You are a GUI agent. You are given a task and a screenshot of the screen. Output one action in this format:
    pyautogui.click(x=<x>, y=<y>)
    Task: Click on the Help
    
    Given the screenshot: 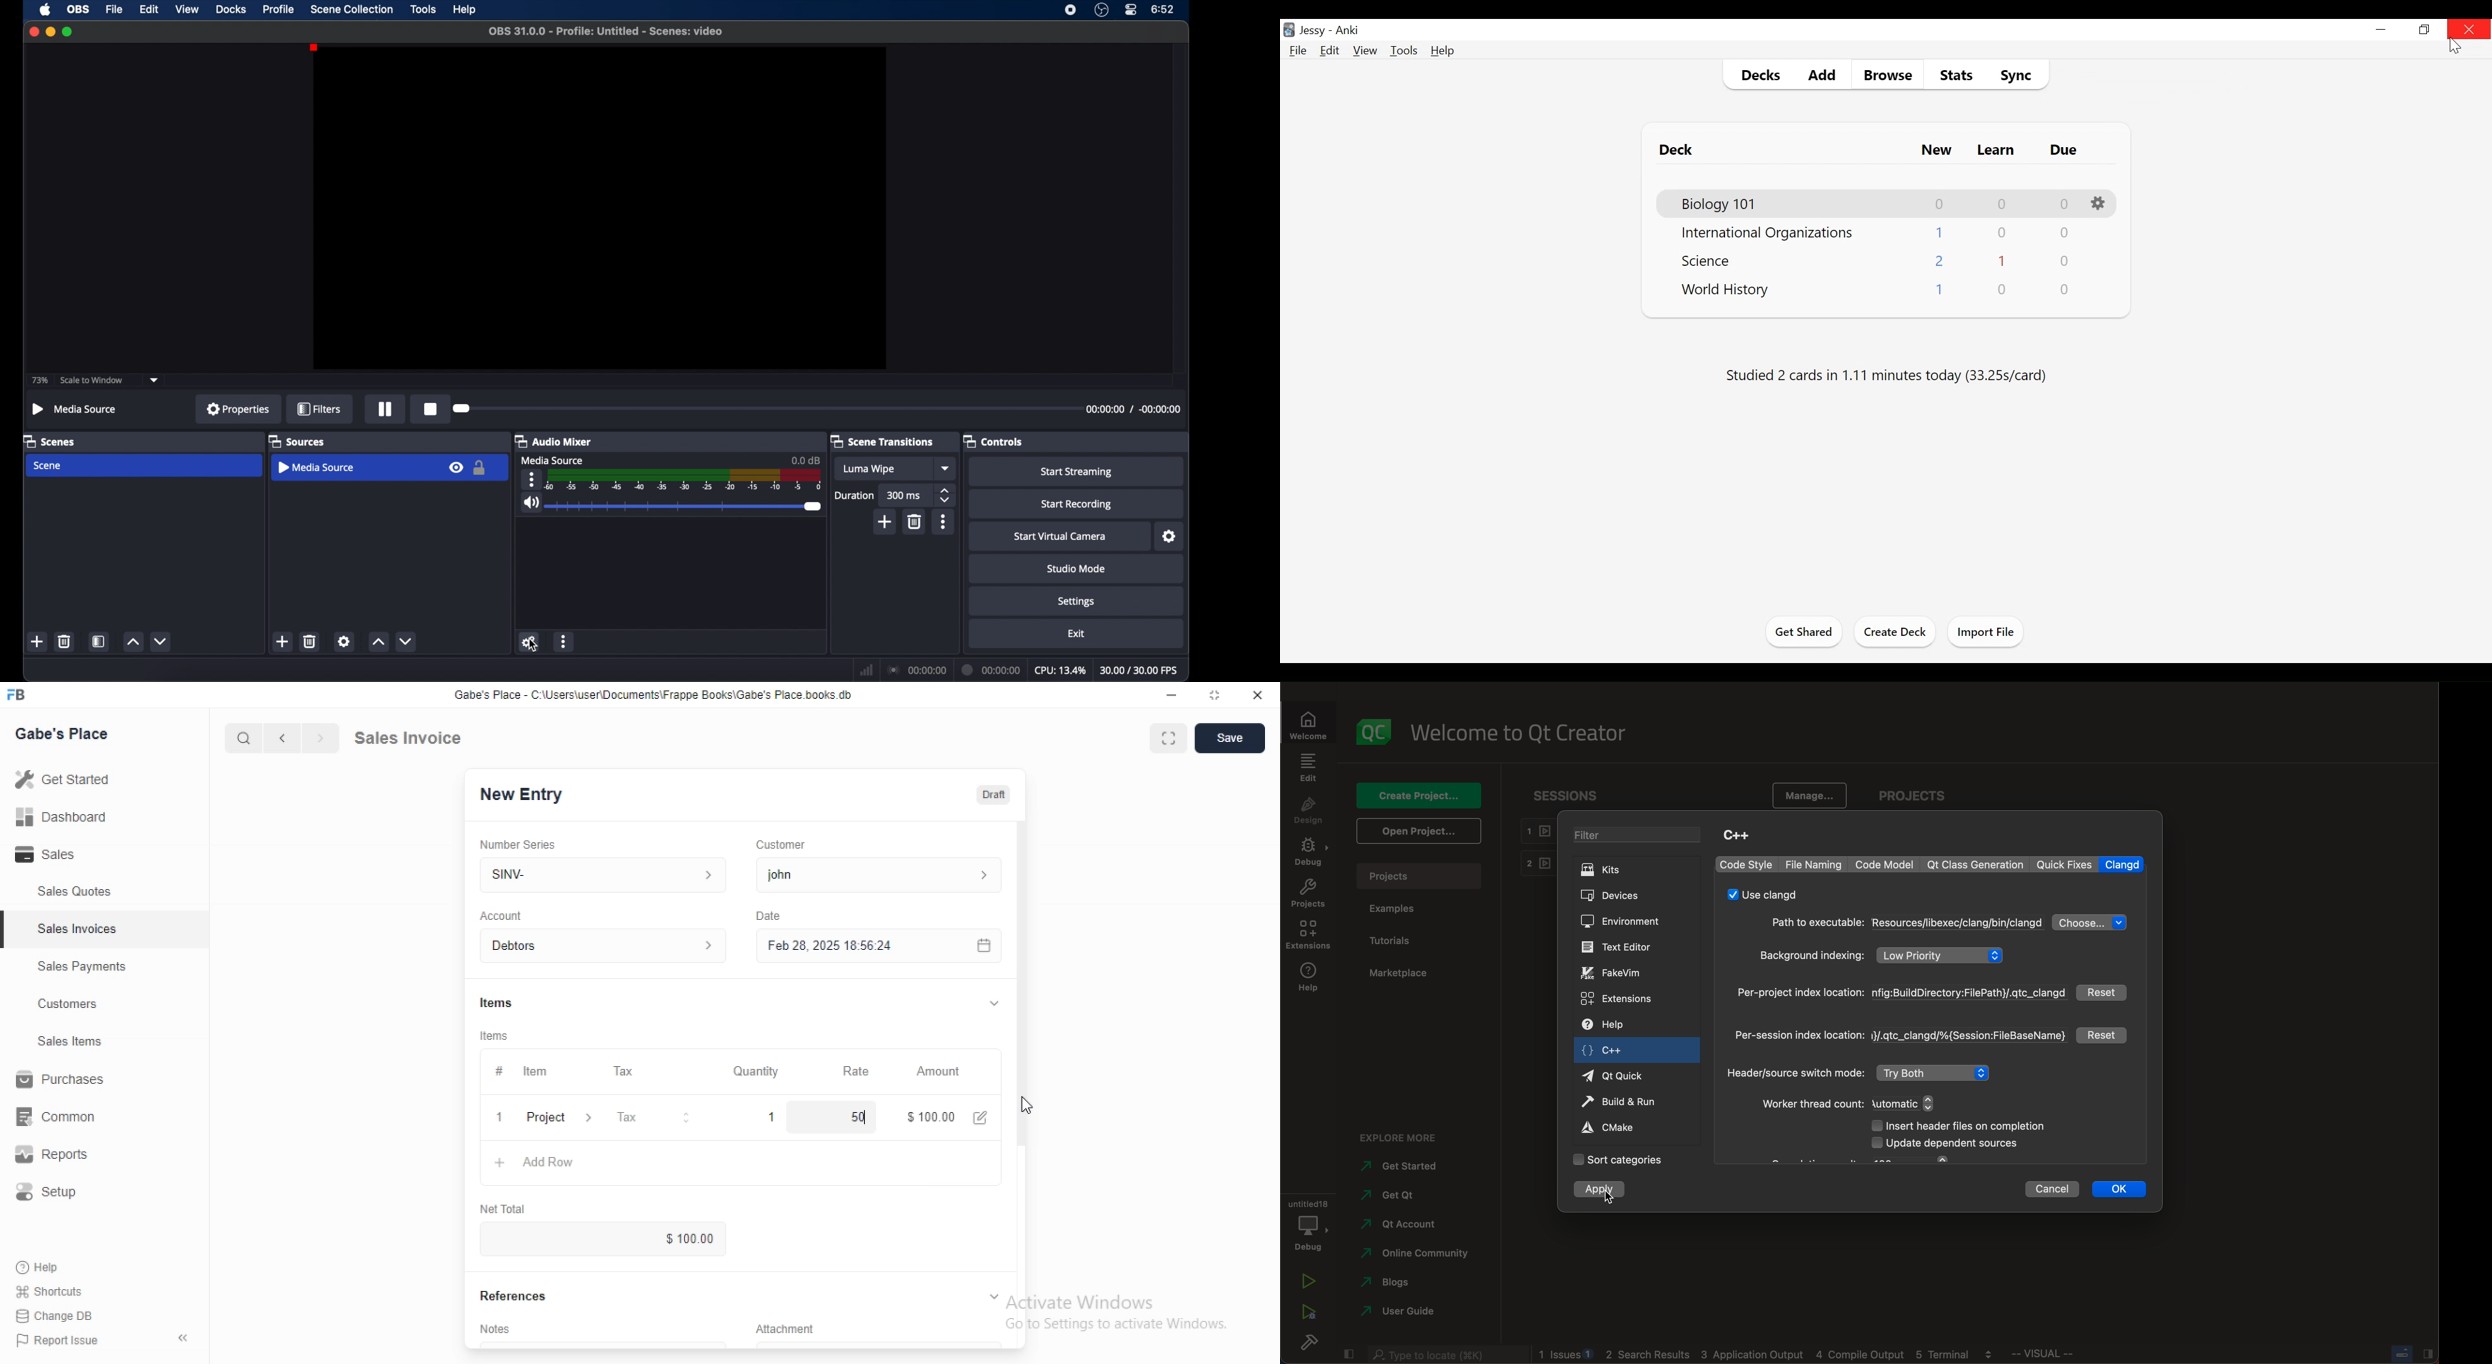 What is the action you would take?
    pyautogui.click(x=1445, y=52)
    